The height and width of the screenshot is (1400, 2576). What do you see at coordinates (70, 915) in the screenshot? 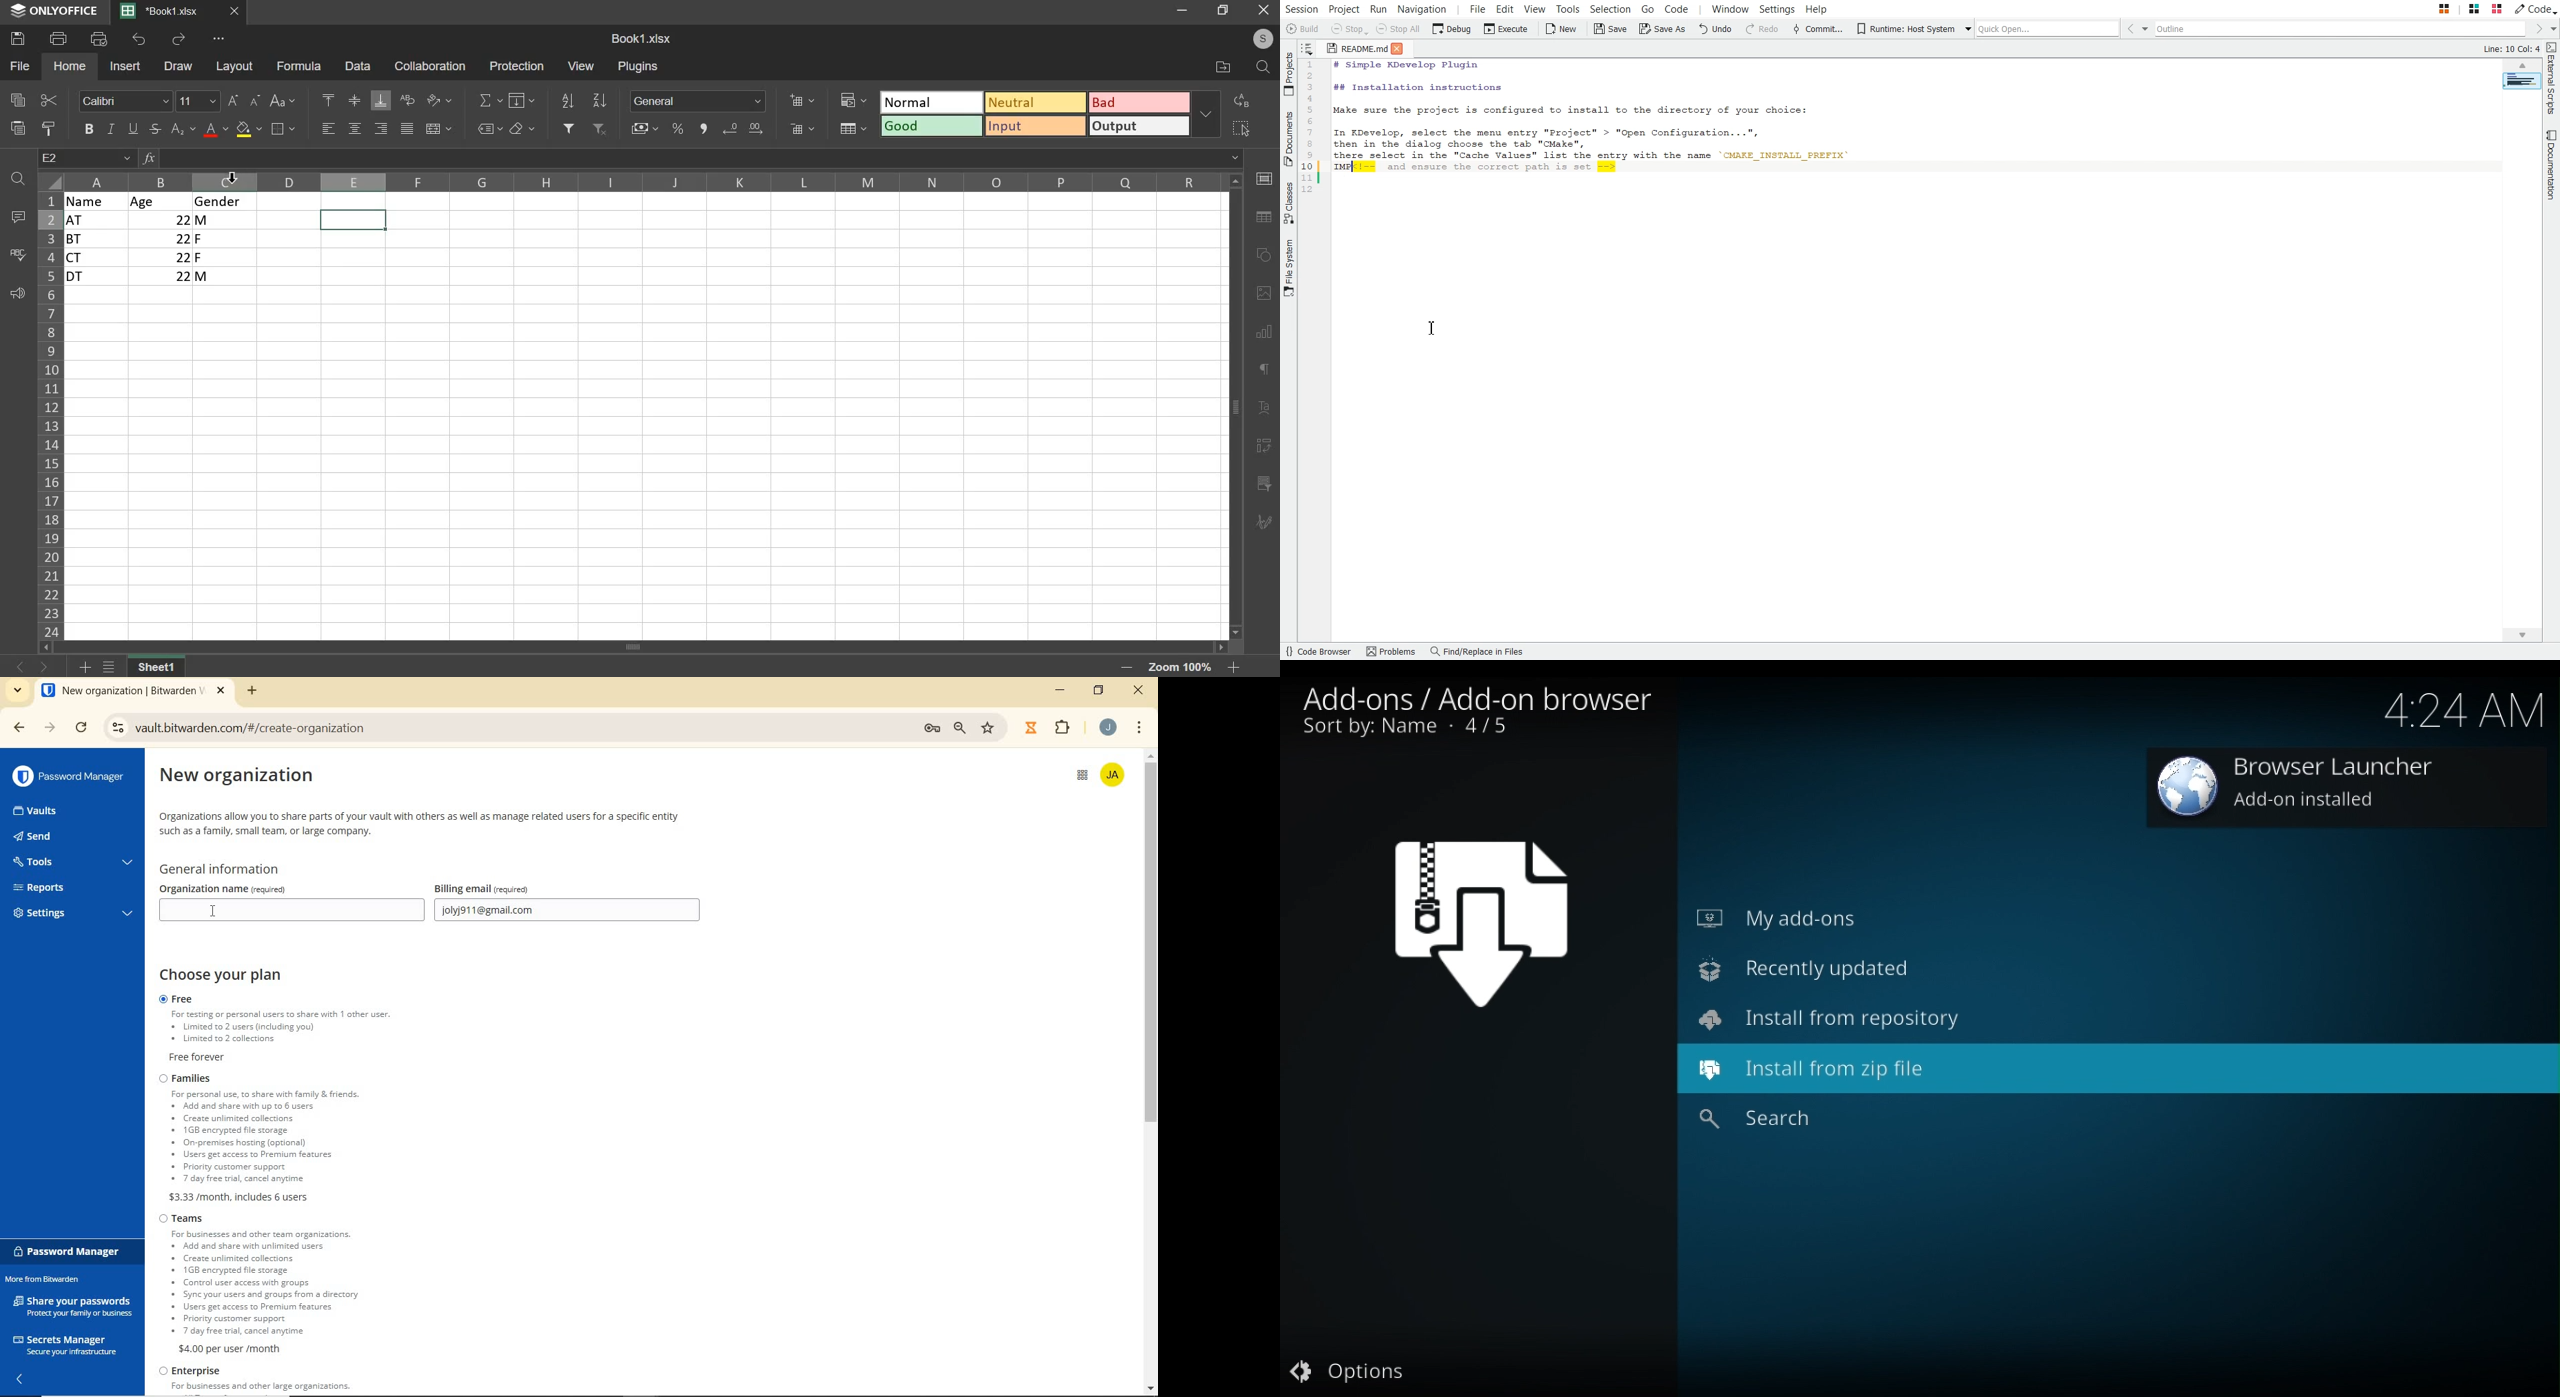
I see `settings` at bounding box center [70, 915].